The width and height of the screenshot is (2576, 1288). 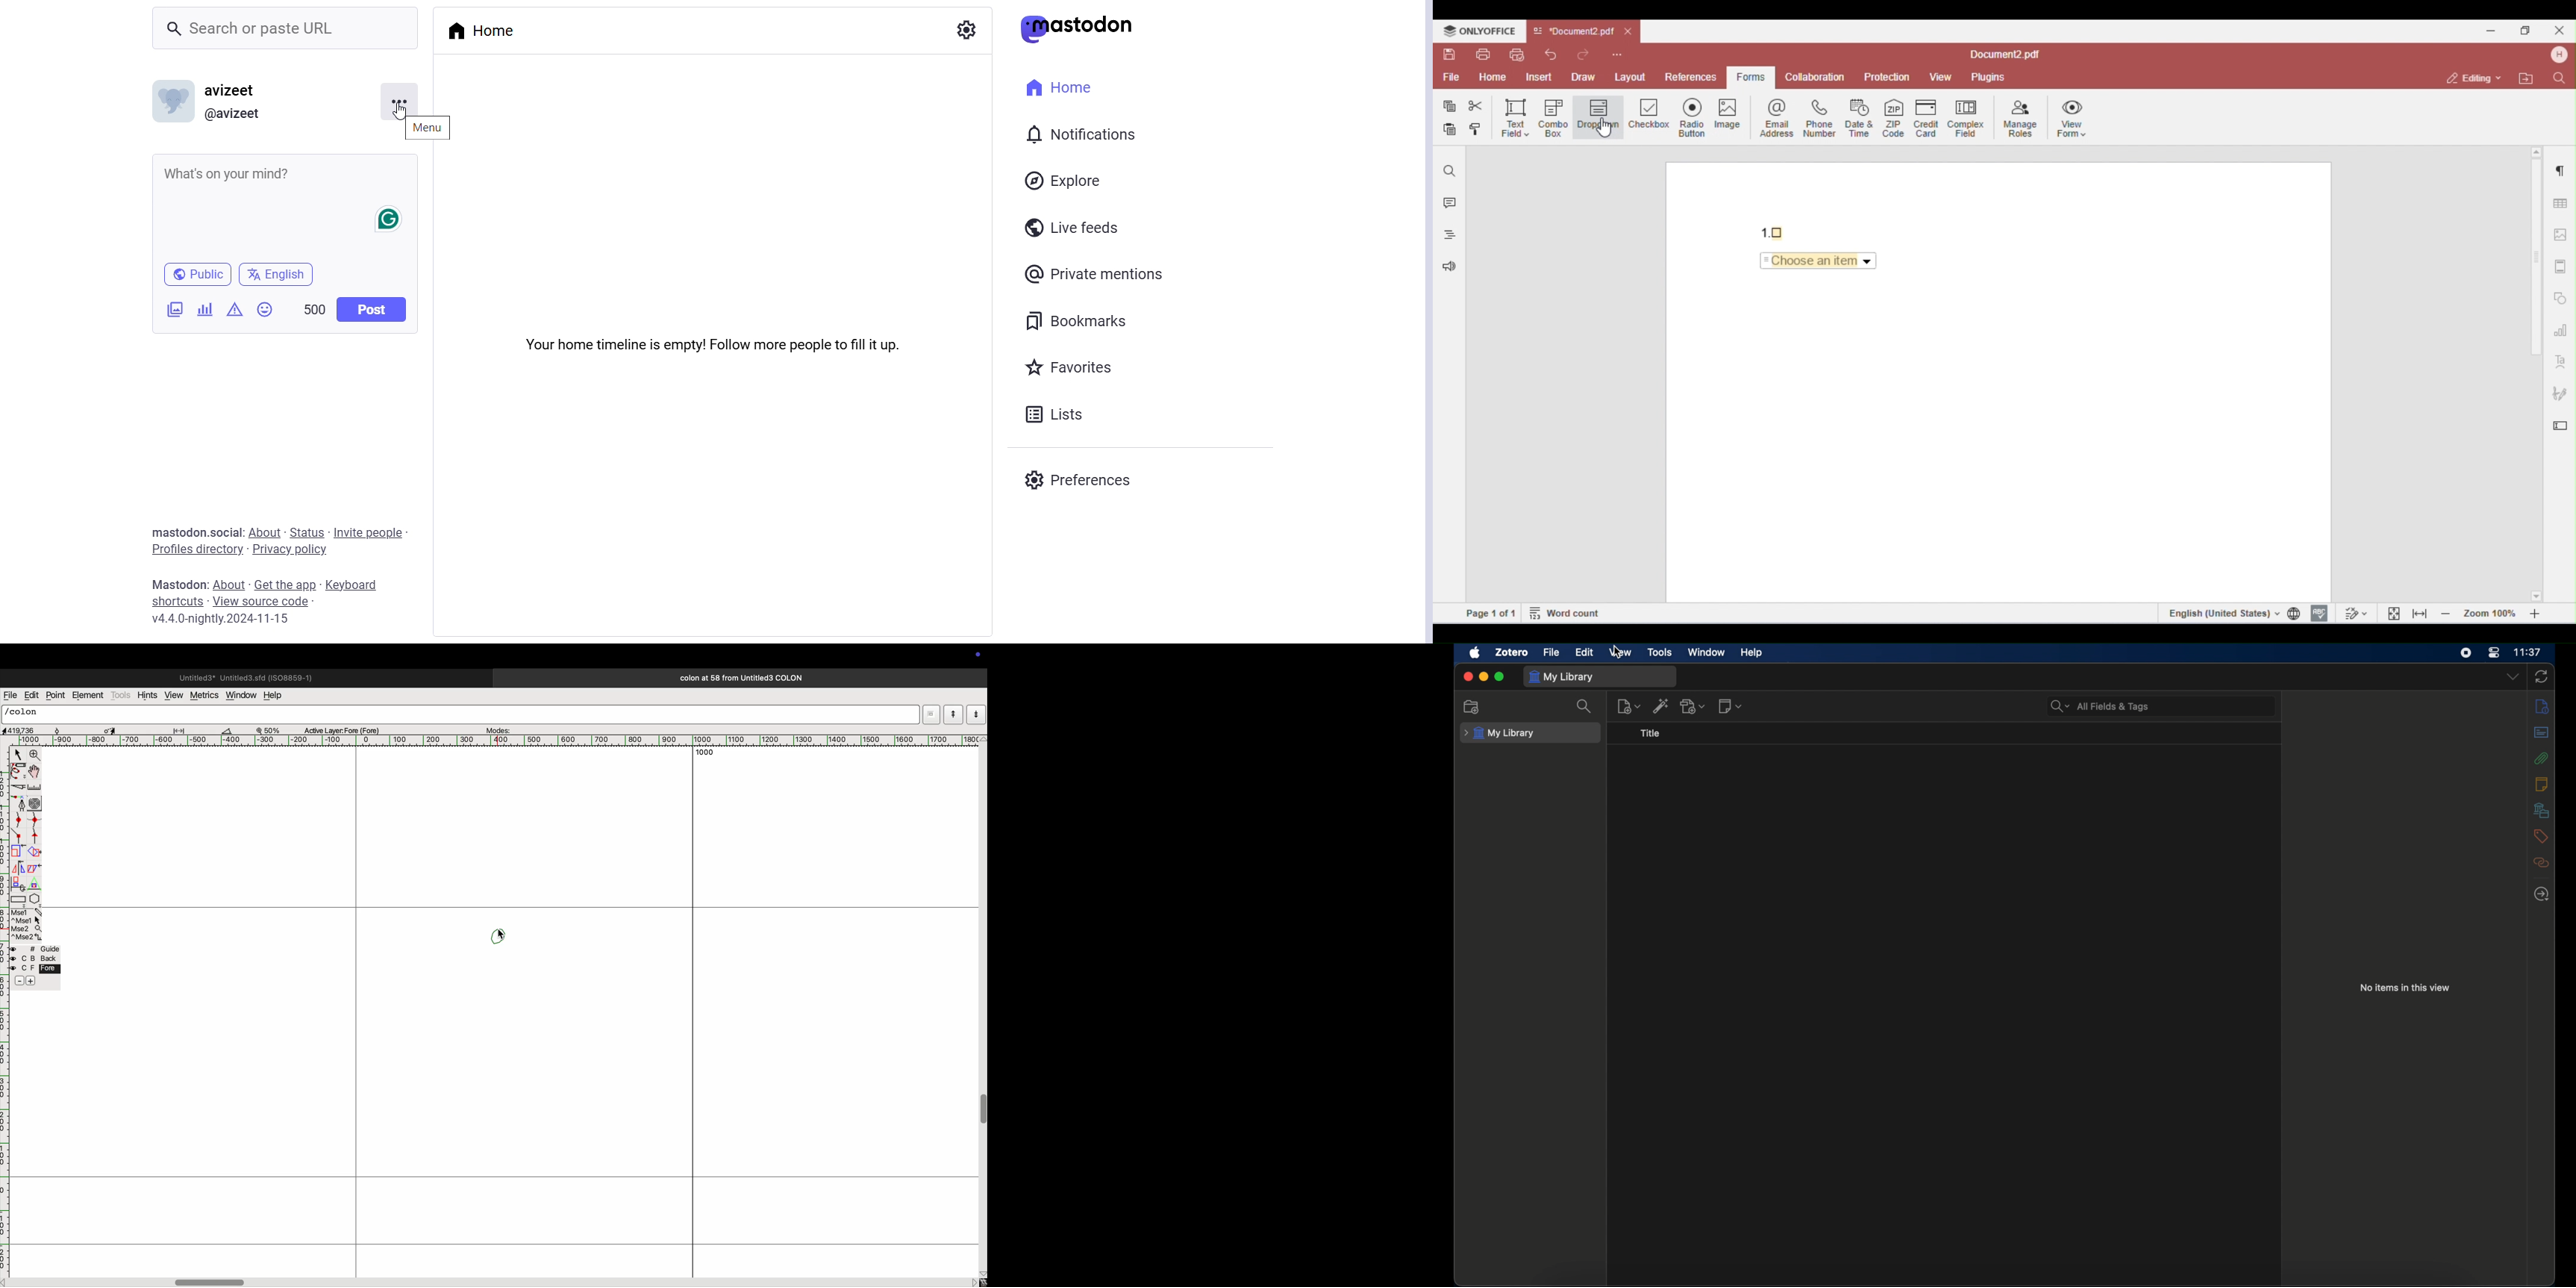 What do you see at coordinates (290, 549) in the screenshot?
I see `Privacy Policy` at bounding box center [290, 549].